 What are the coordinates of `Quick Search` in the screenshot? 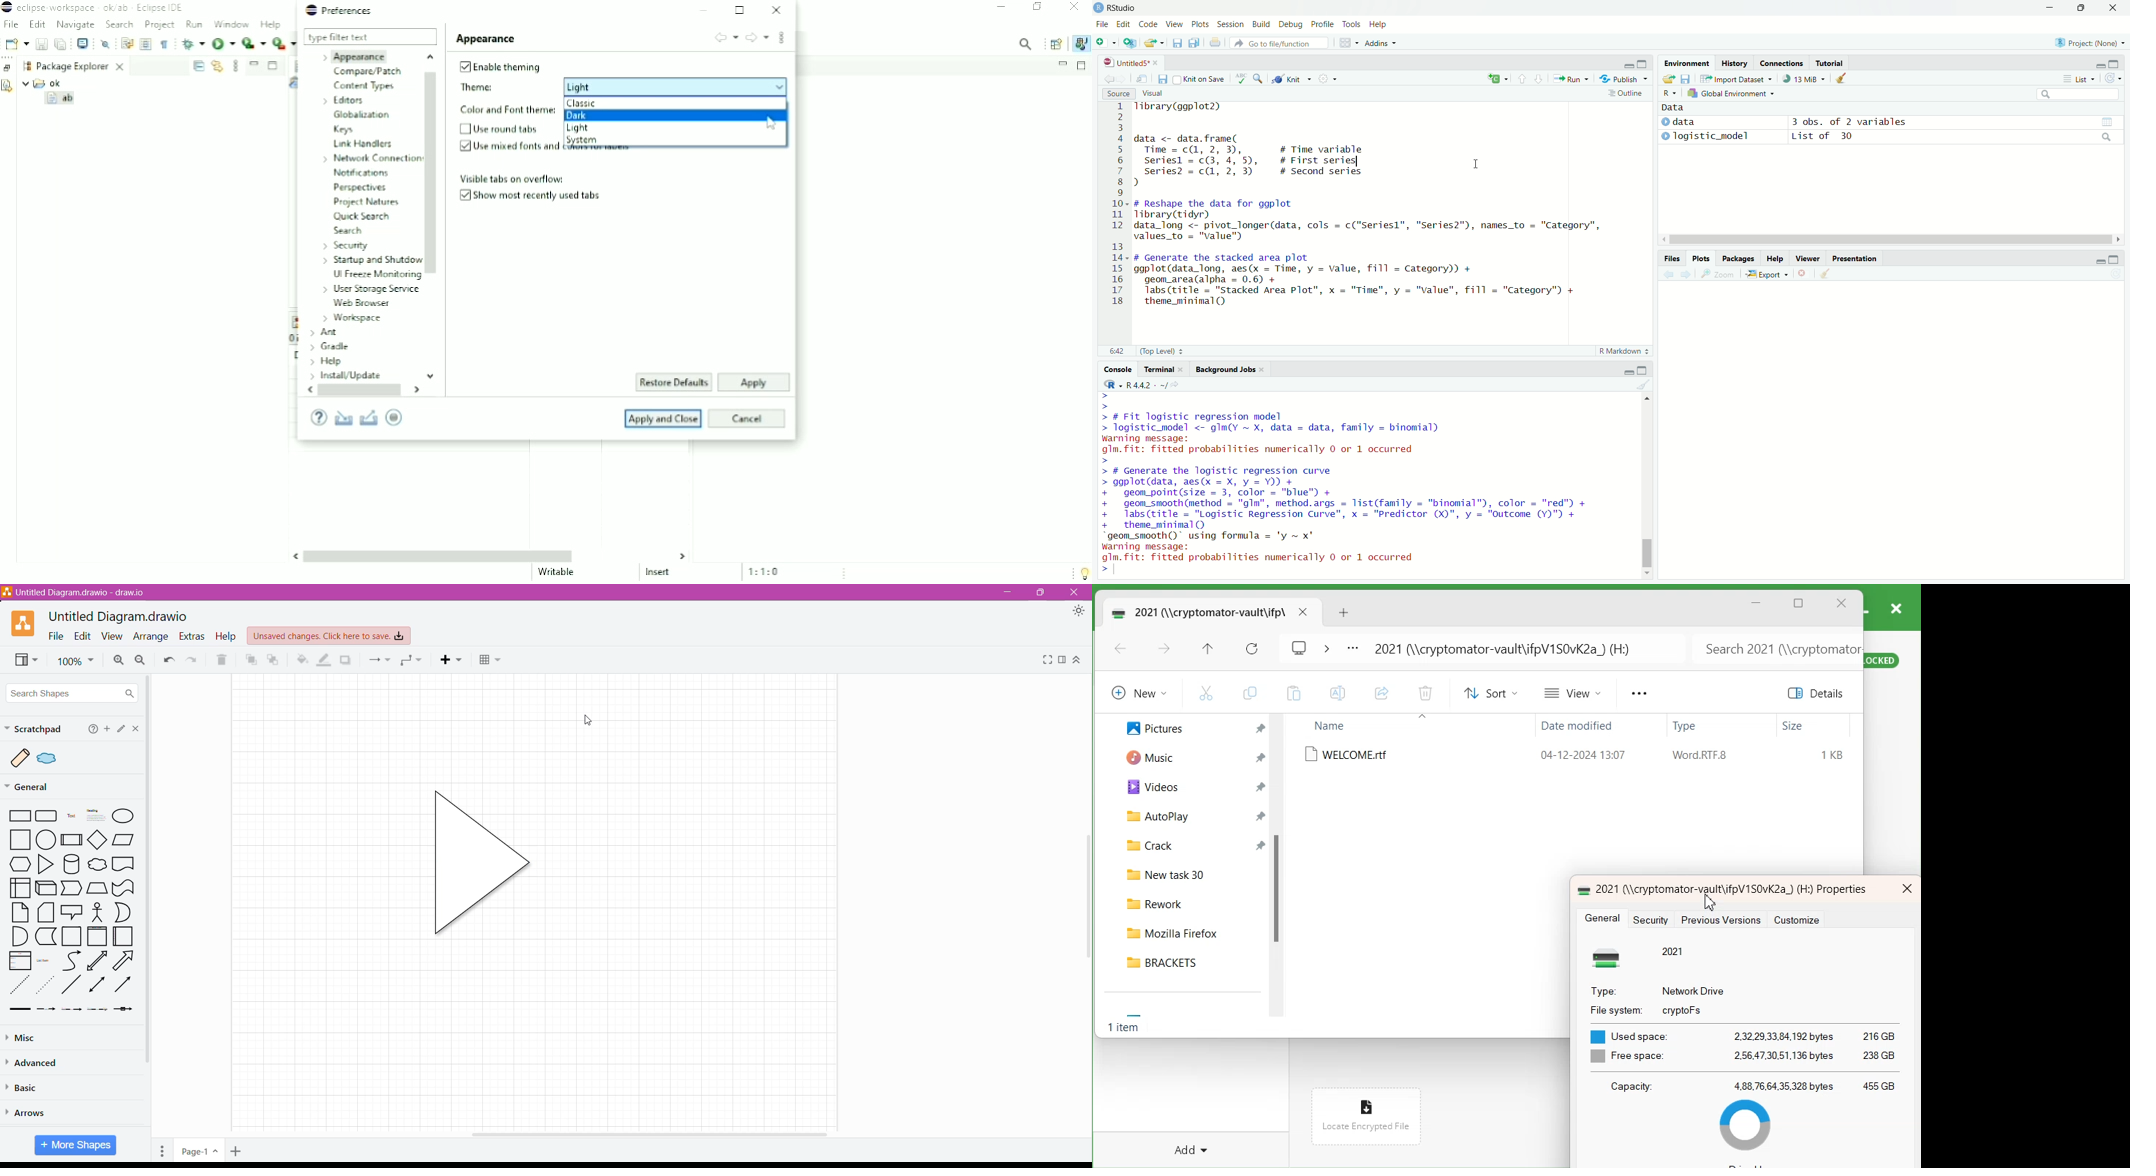 It's located at (361, 218).